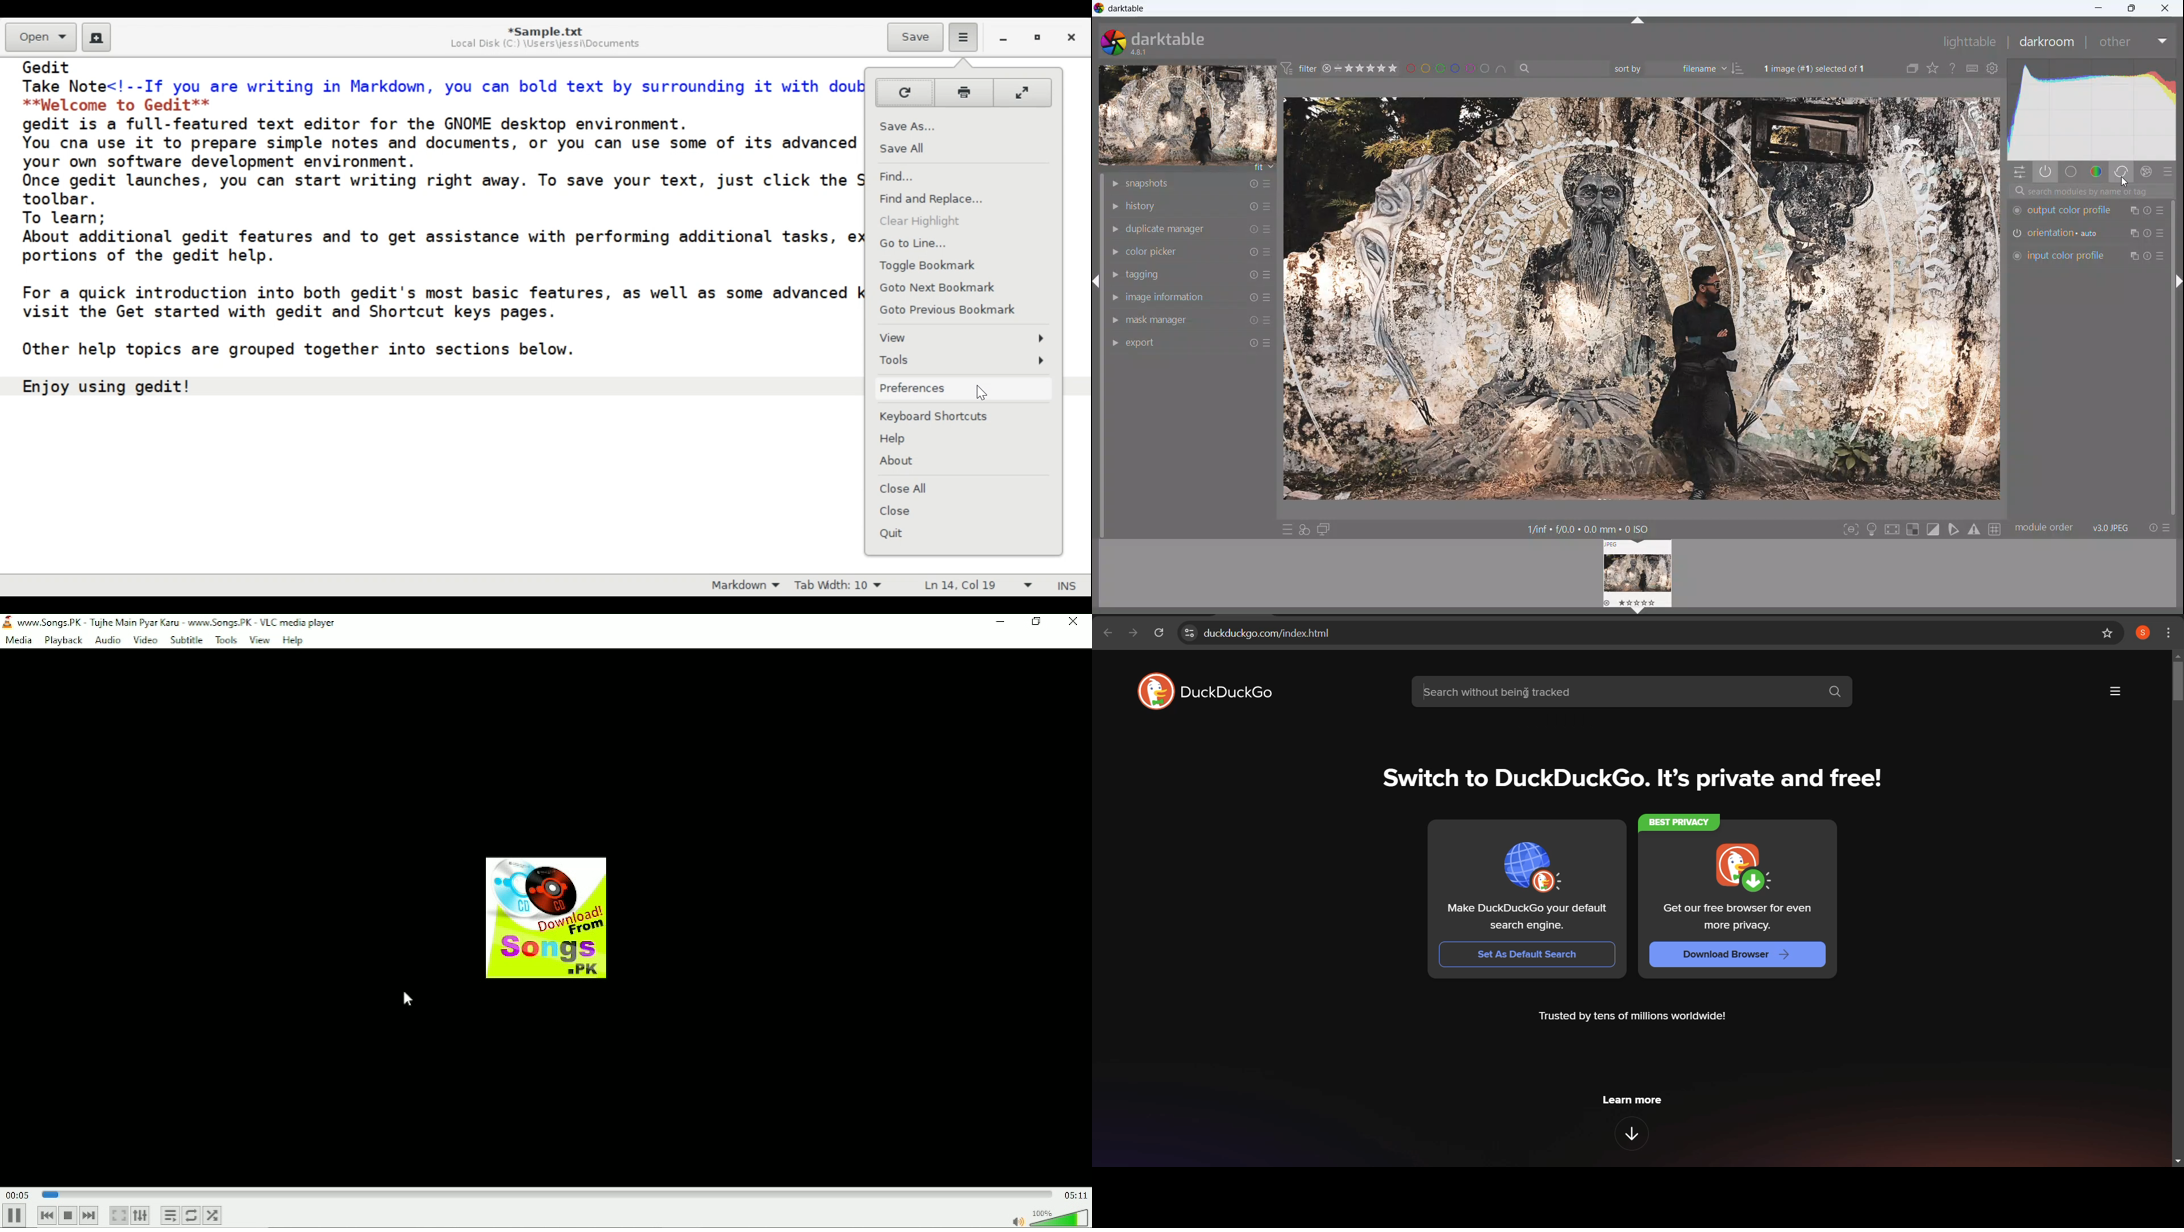  Describe the element at coordinates (1637, 574) in the screenshot. I see `lighttable preview` at that location.